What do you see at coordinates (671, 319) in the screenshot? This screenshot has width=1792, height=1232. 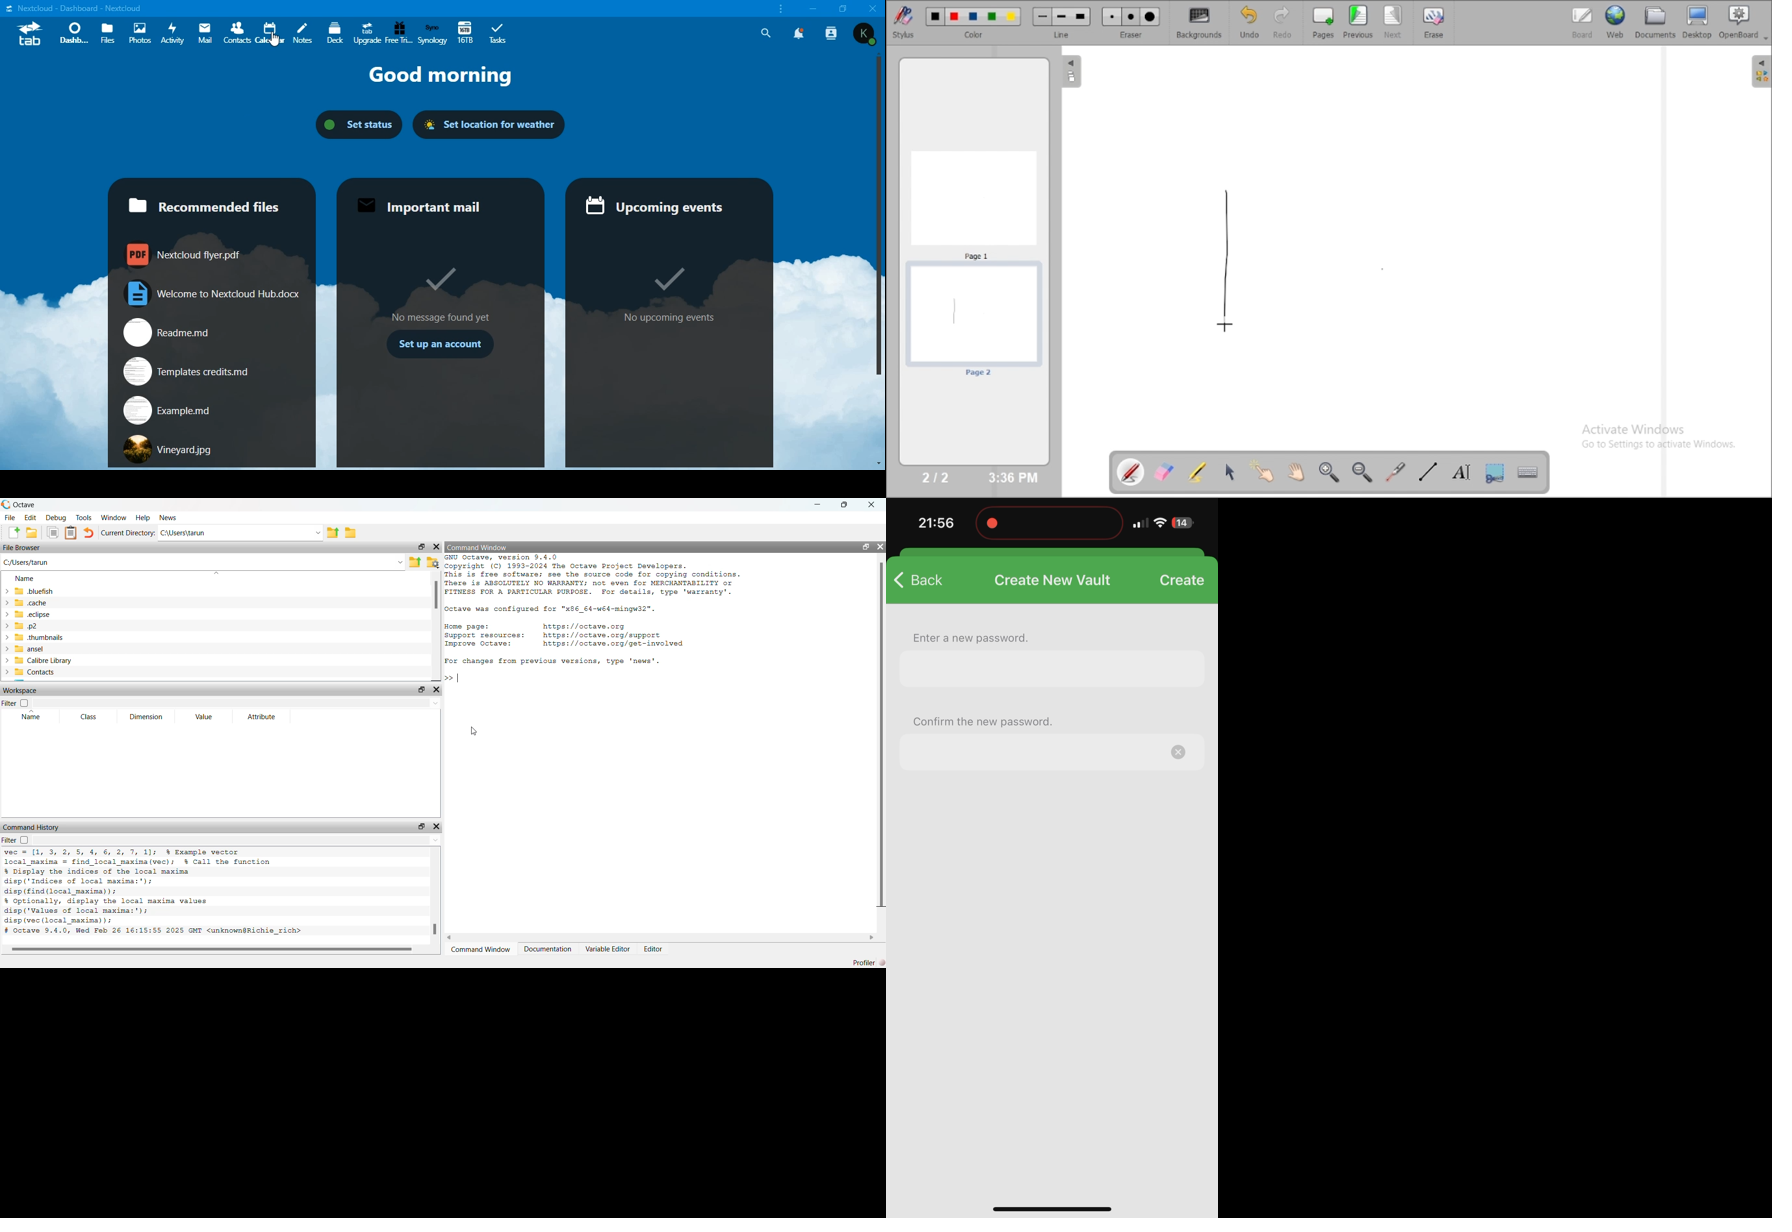 I see `No upcoming events` at bounding box center [671, 319].